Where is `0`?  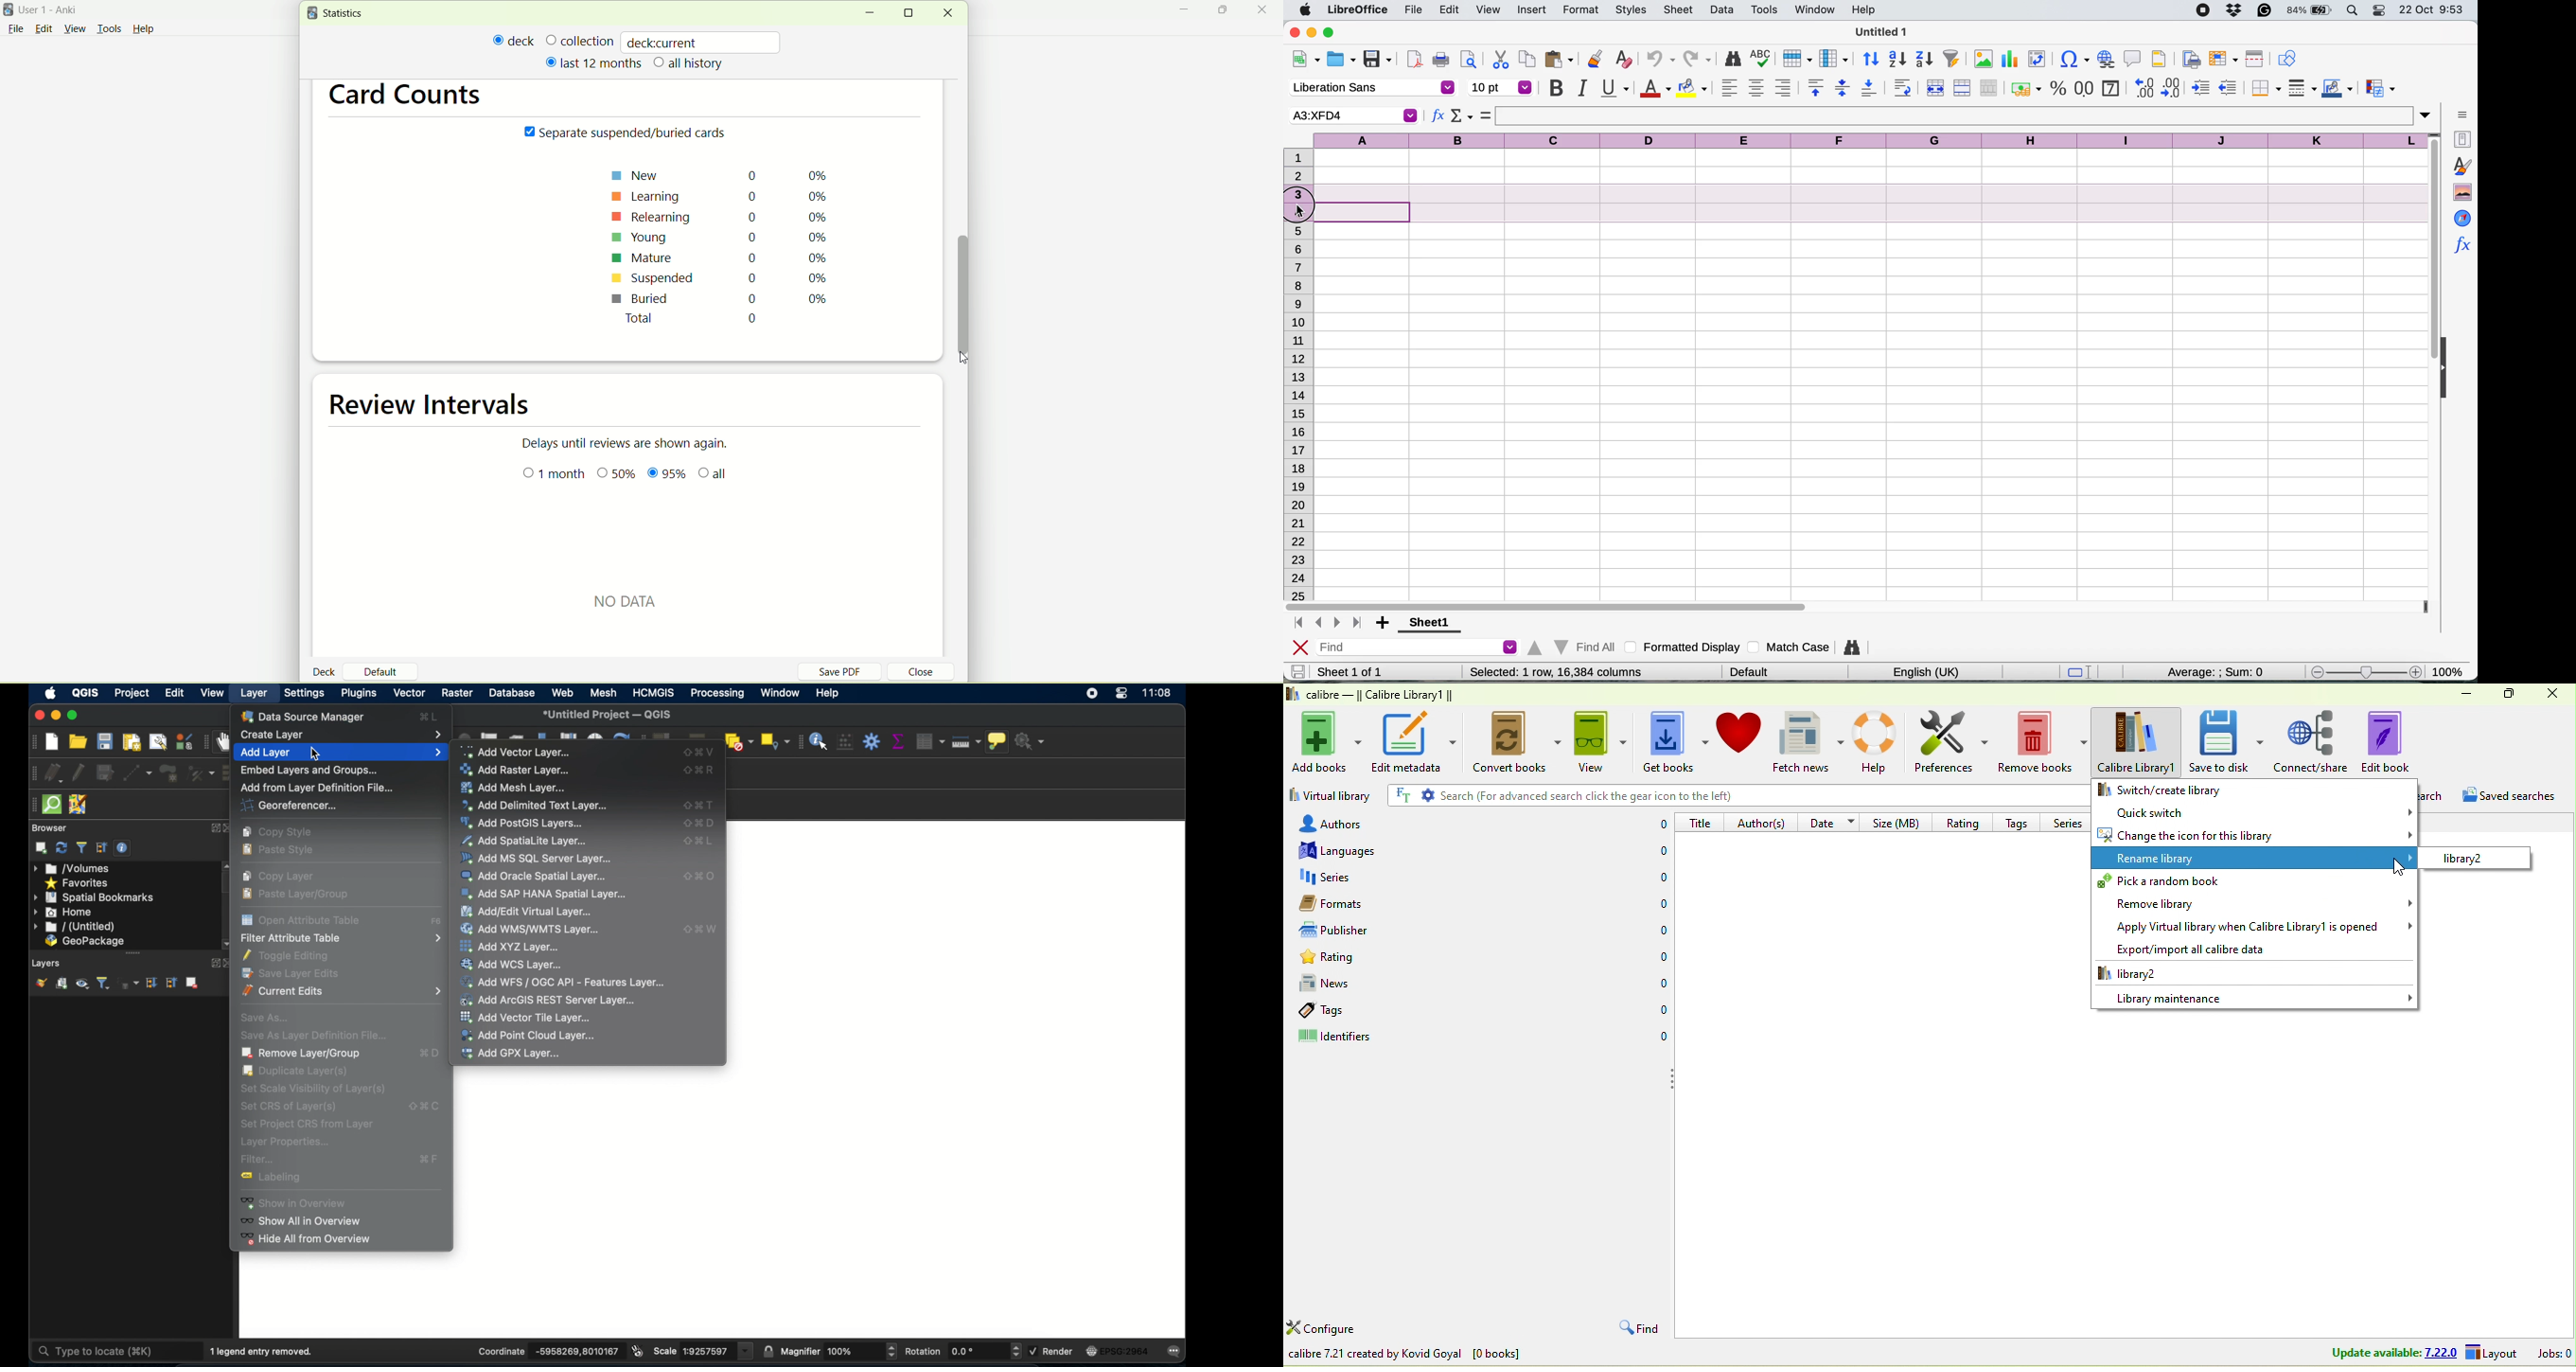 0 is located at coordinates (1652, 853).